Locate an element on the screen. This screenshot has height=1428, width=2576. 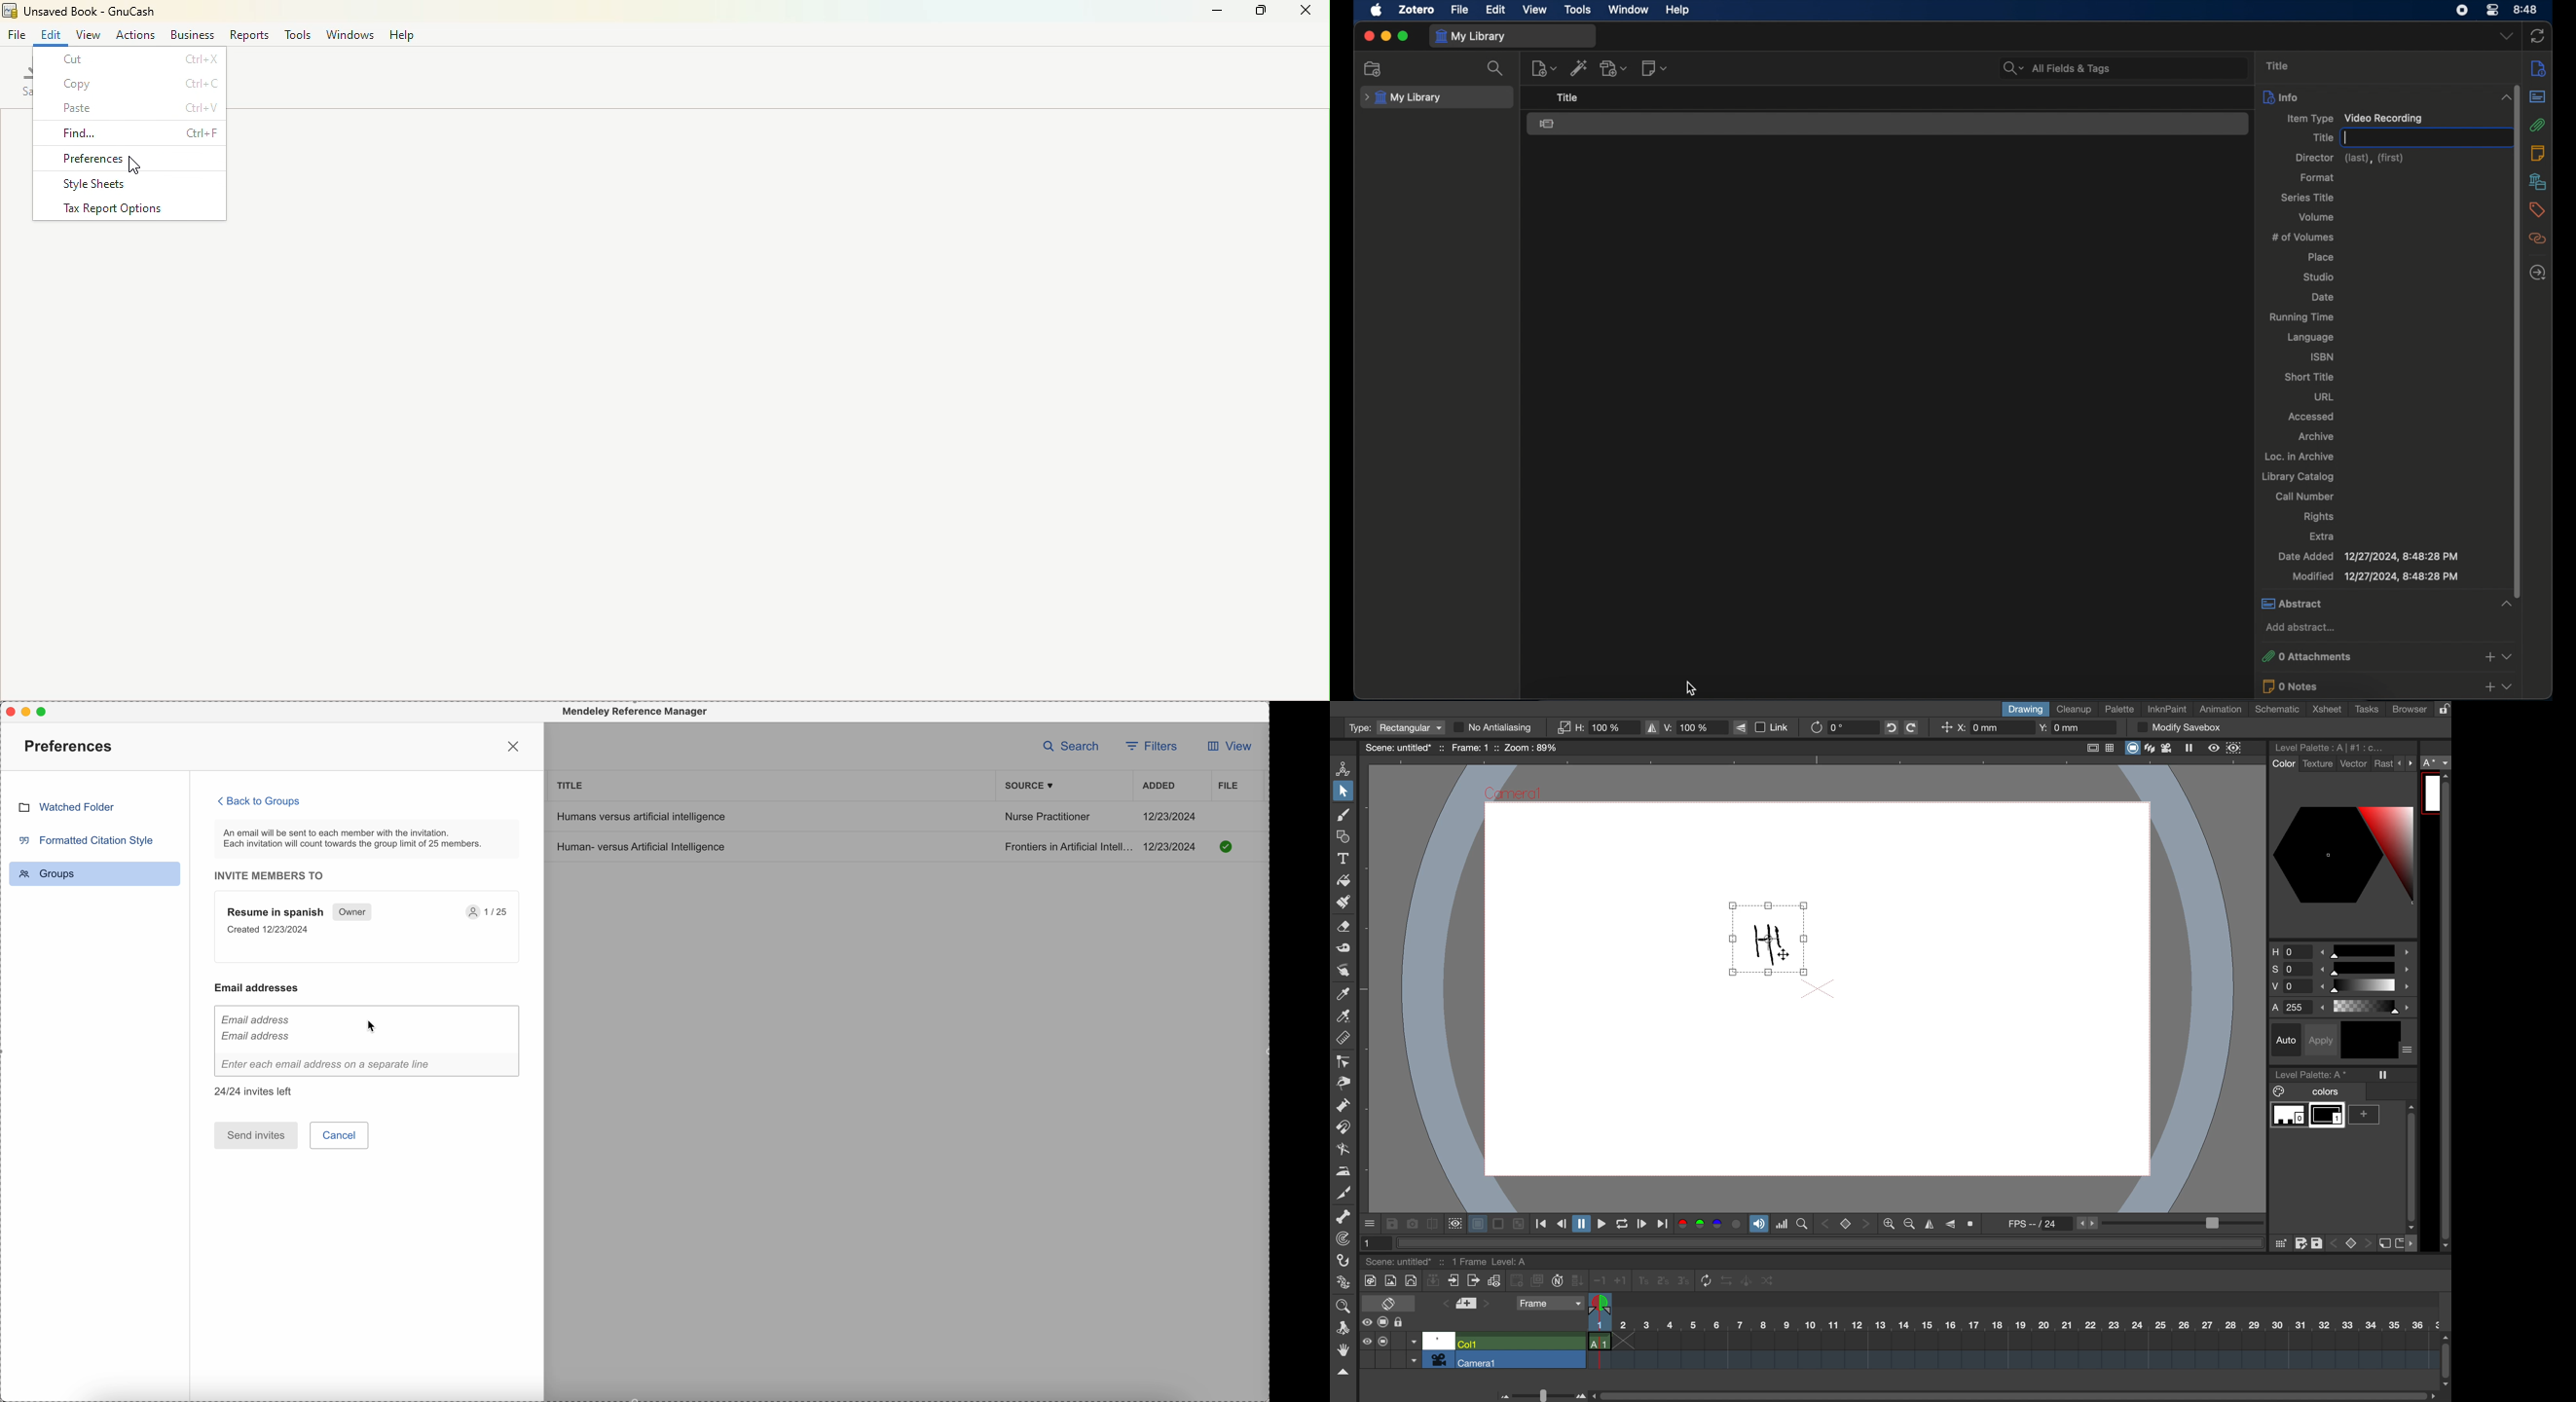
control point edit tool is located at coordinates (1344, 1062).